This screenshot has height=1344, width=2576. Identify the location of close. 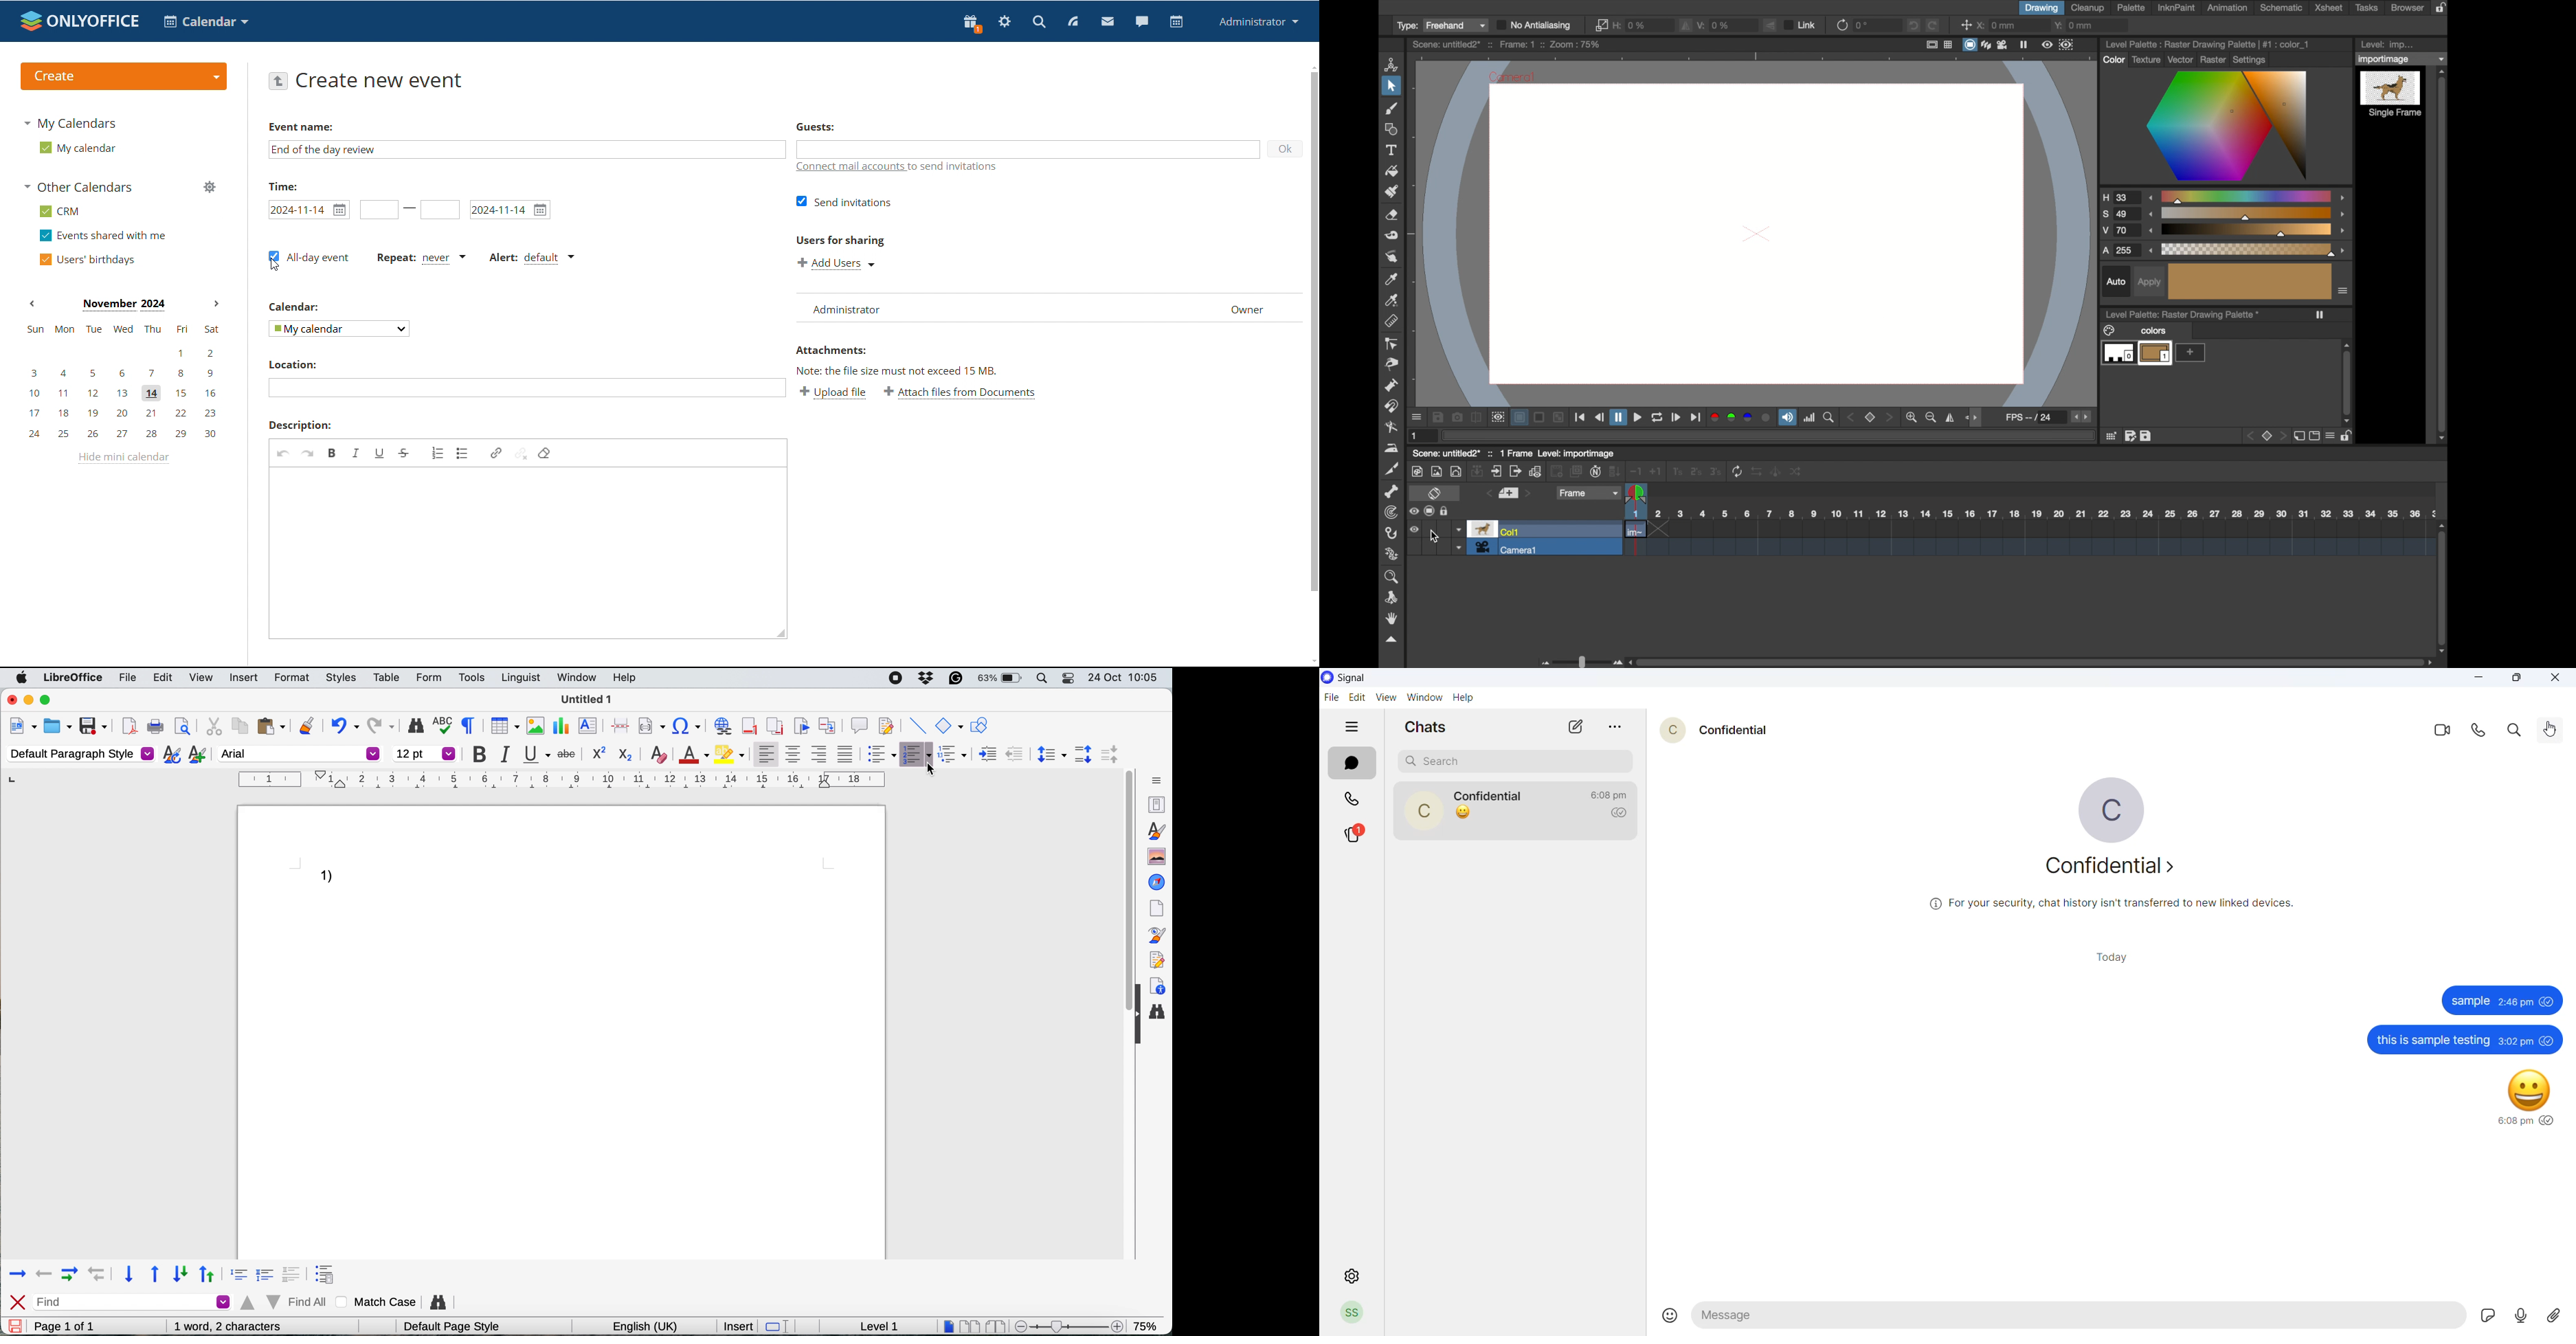
(2556, 676).